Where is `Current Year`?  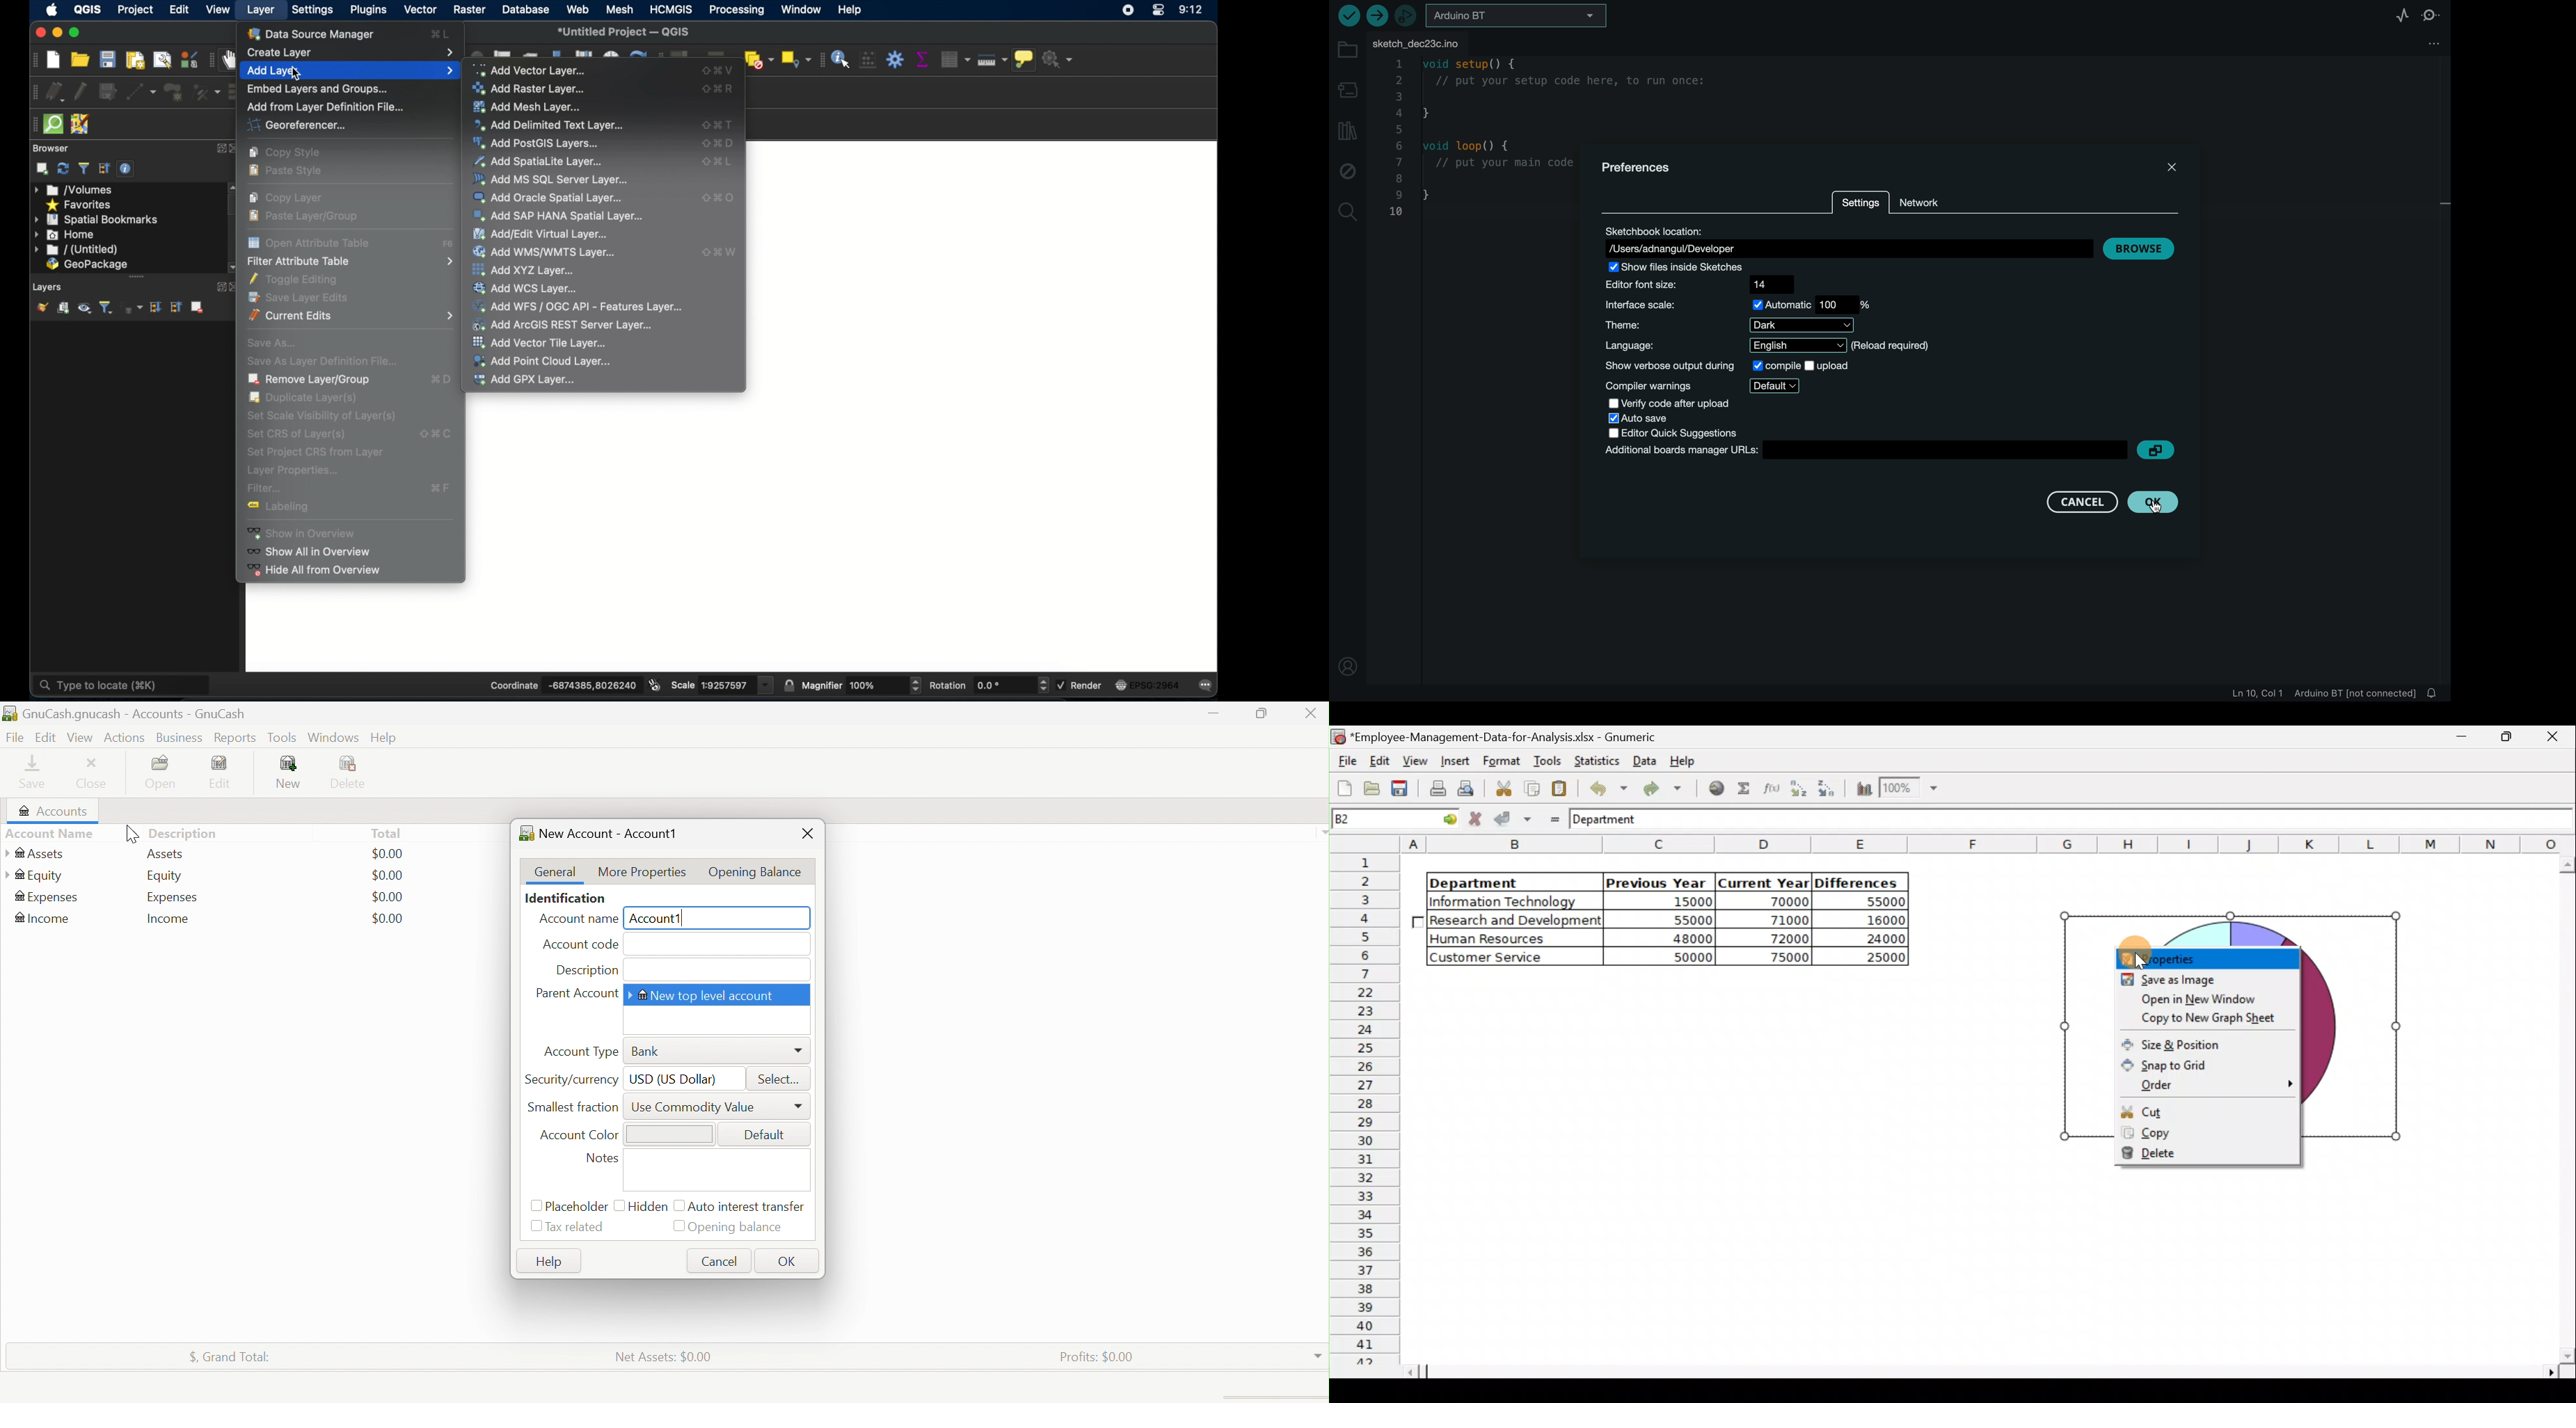
Current Year is located at coordinates (1762, 881).